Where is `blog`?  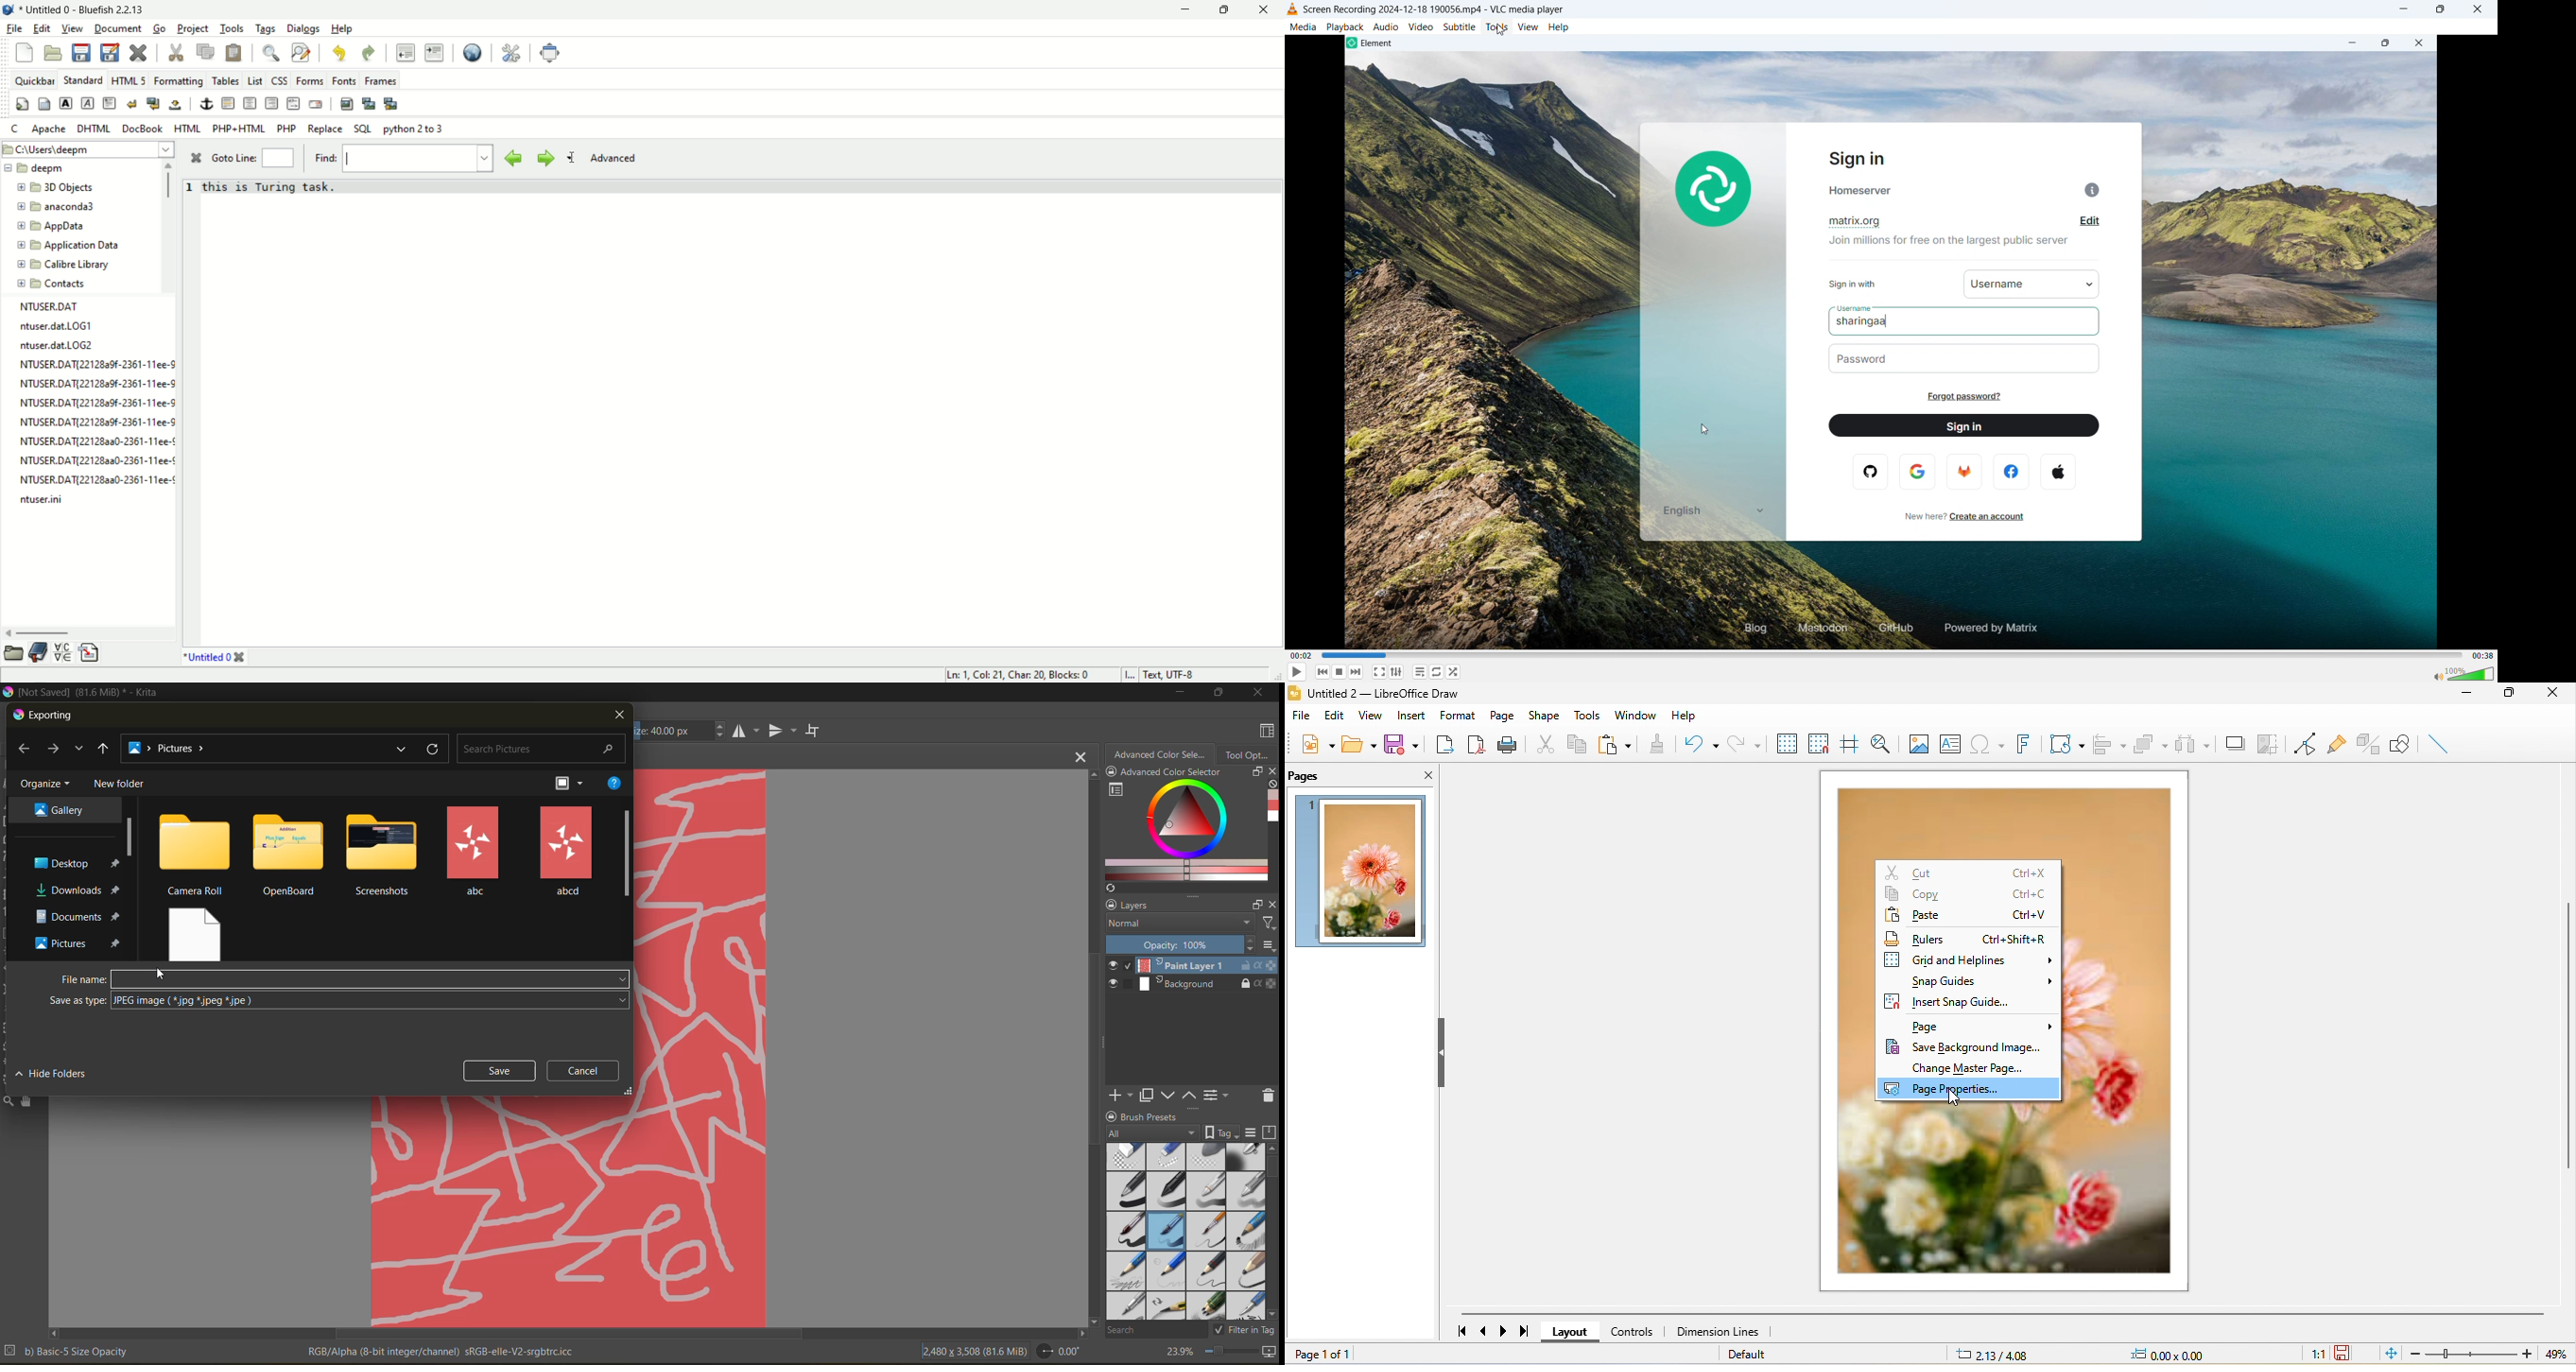 blog is located at coordinates (1759, 632).